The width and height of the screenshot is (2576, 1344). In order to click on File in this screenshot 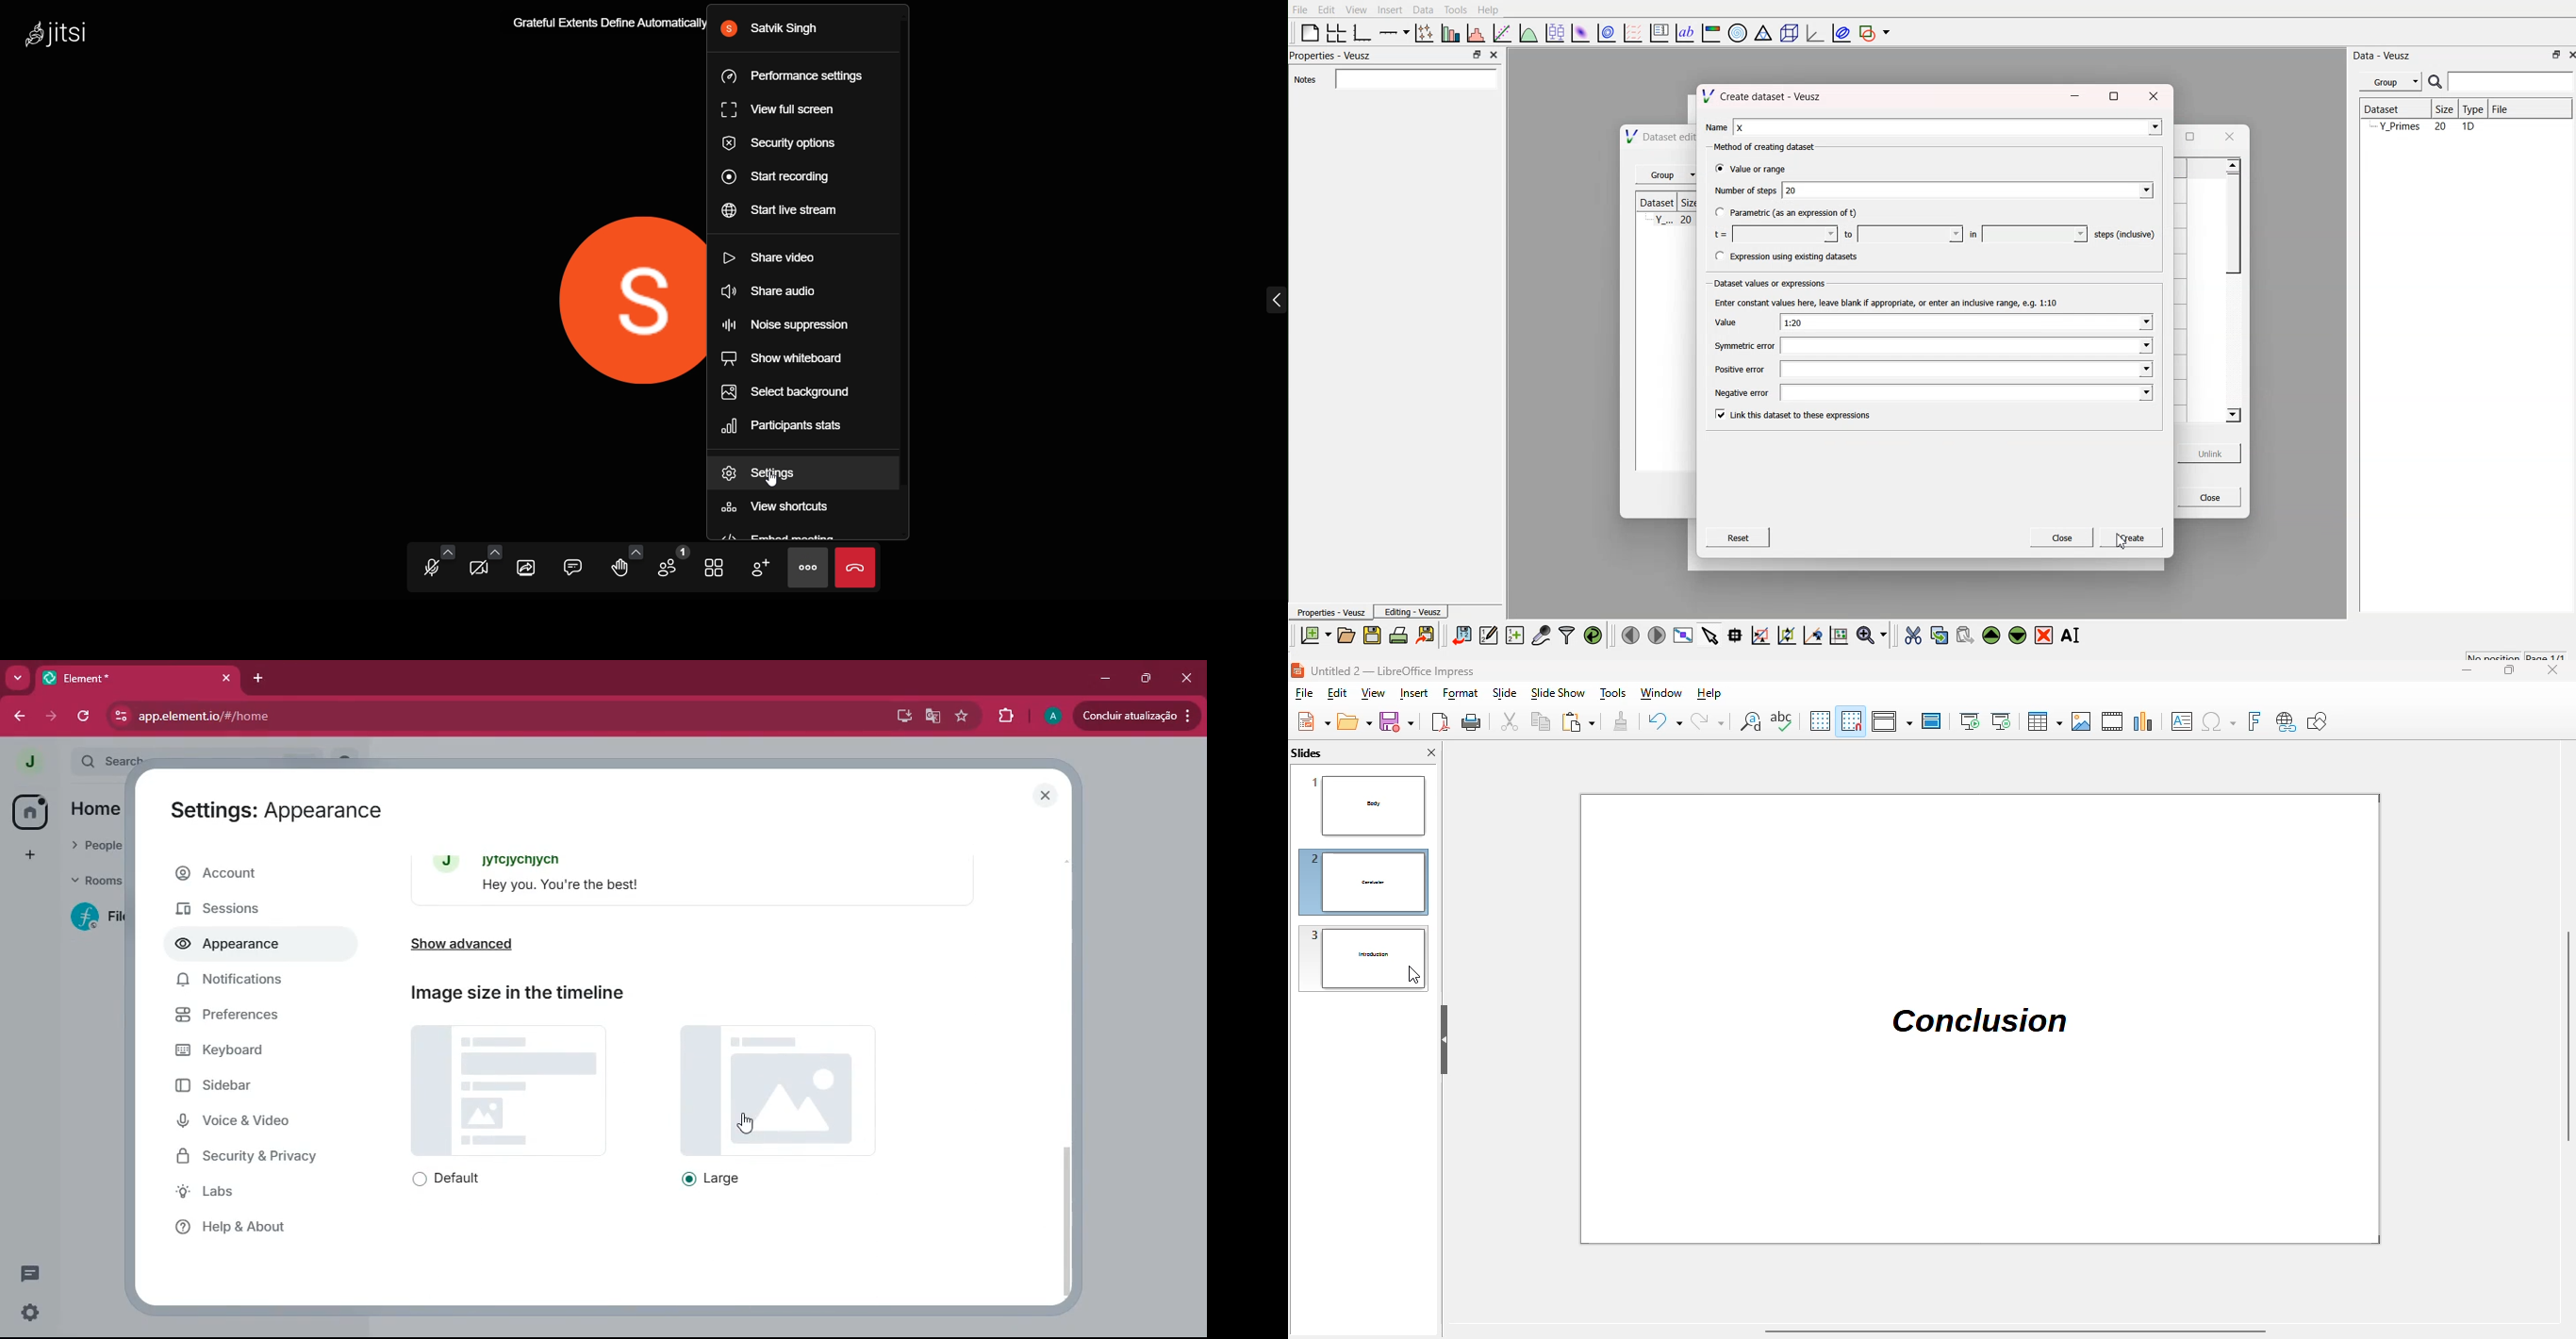, I will do `click(2499, 107)`.